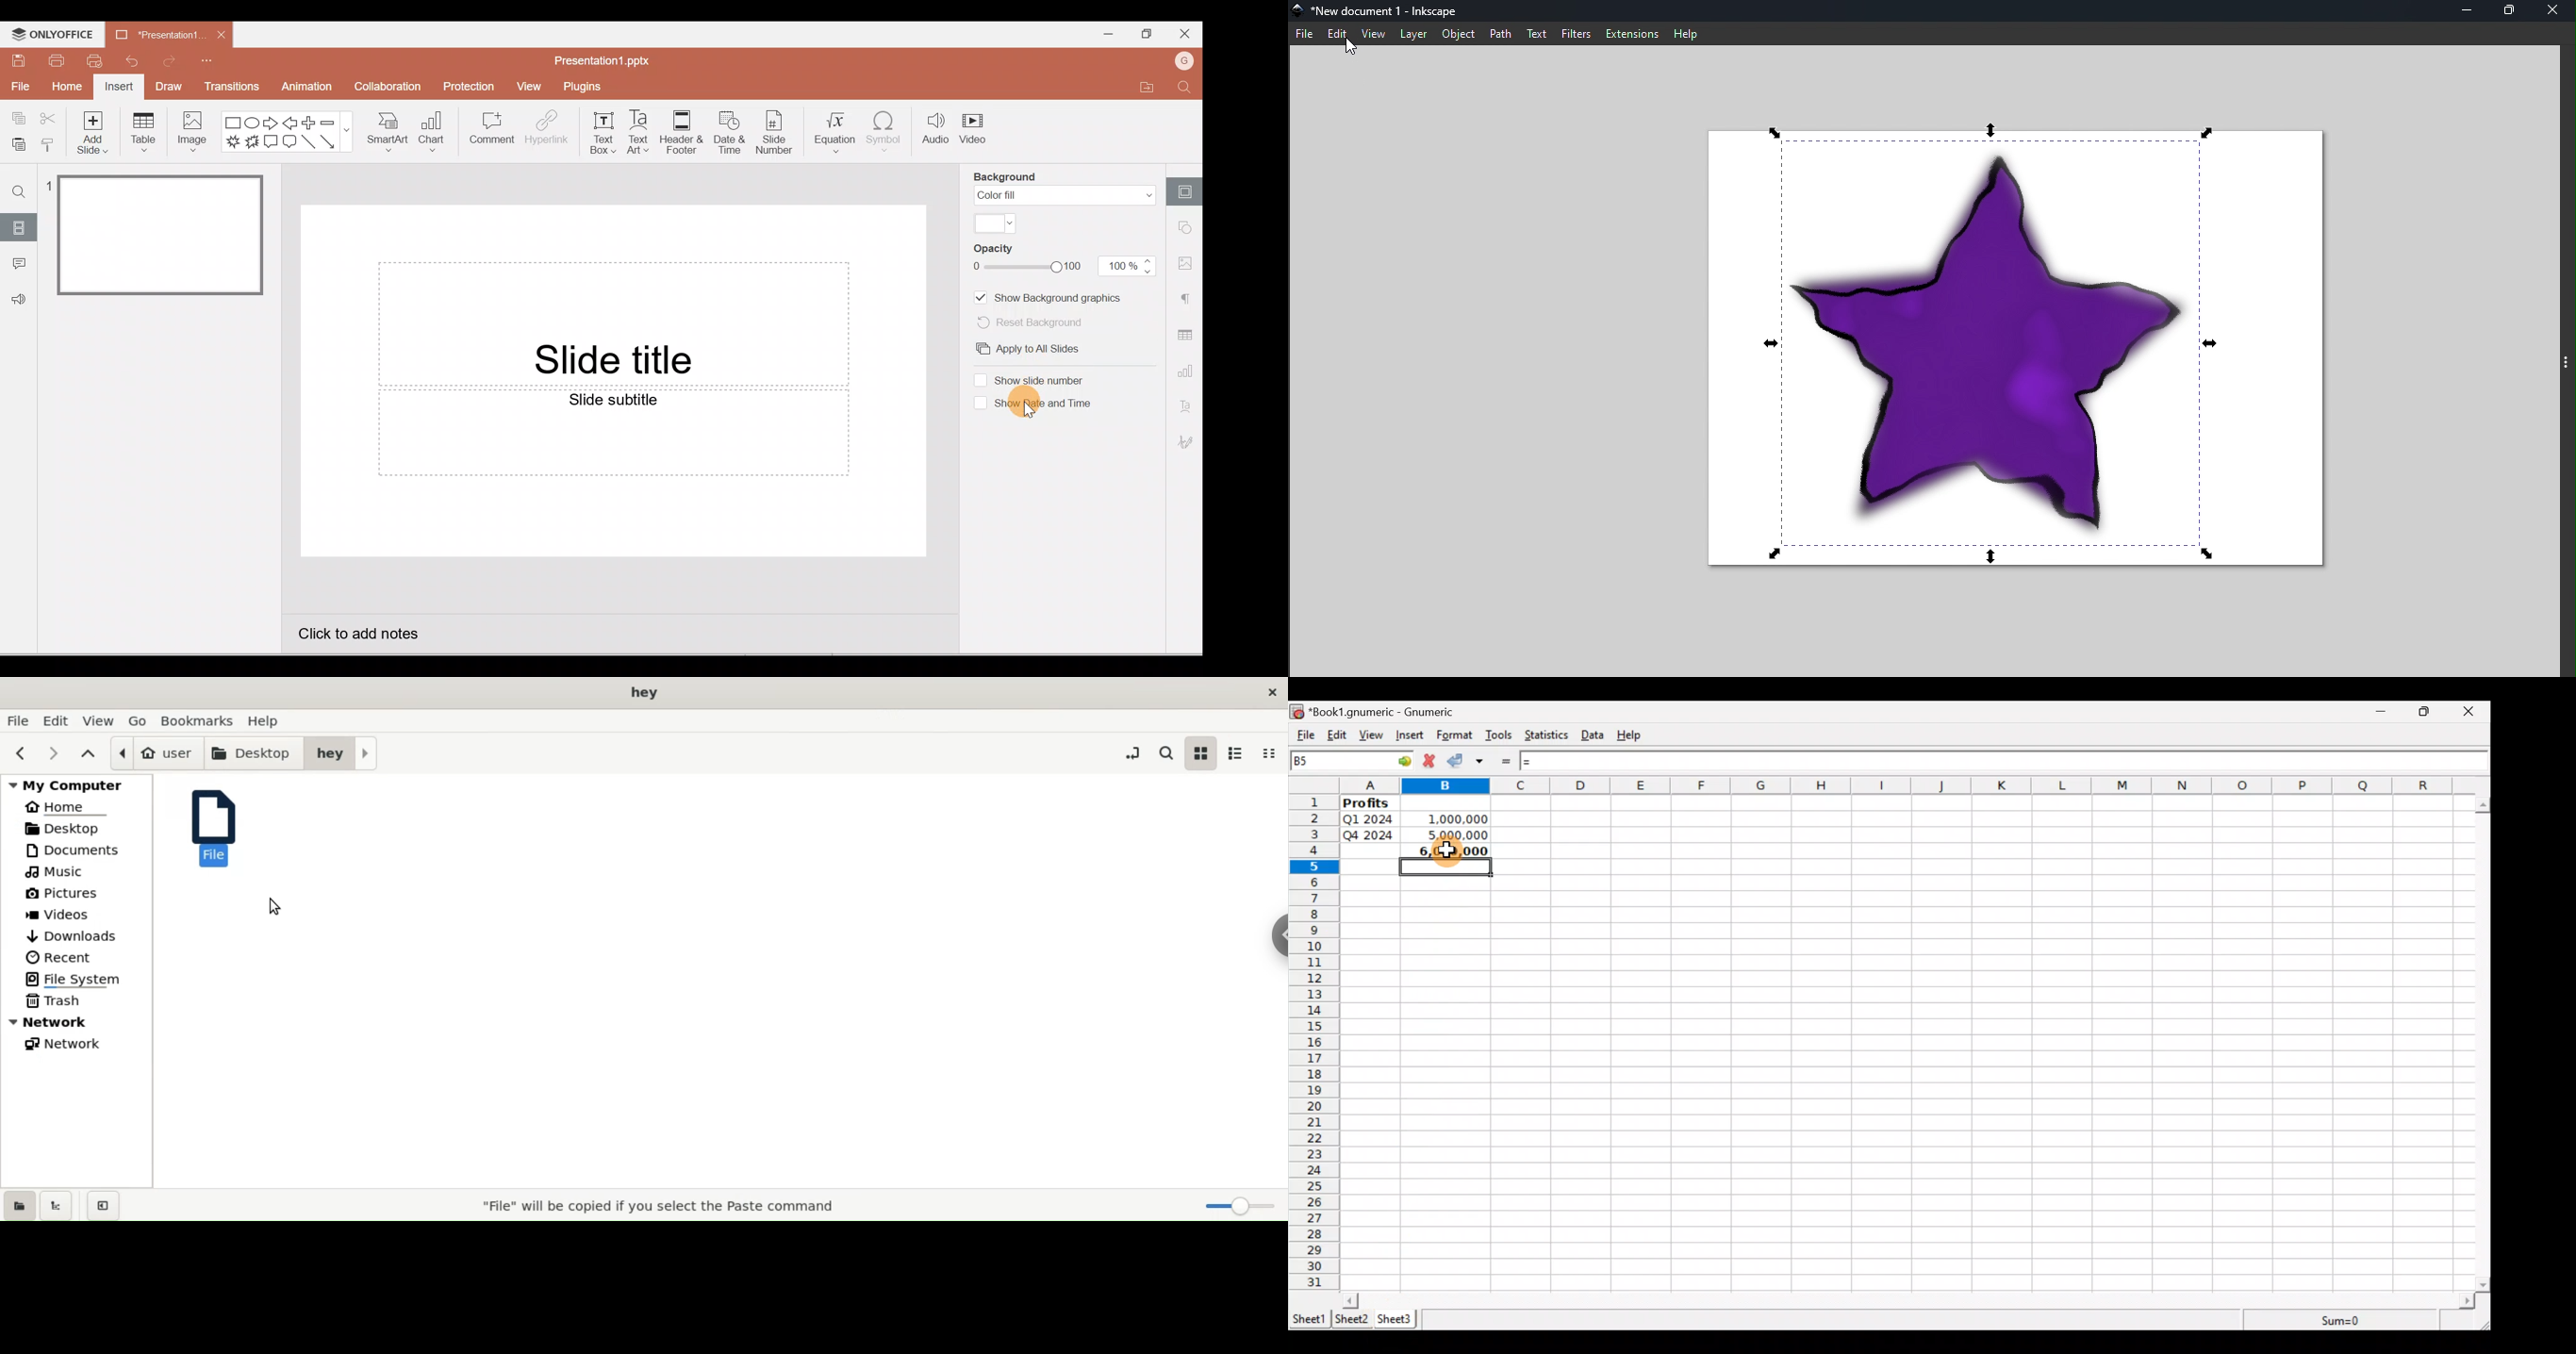  I want to click on Accept change, so click(1459, 762).